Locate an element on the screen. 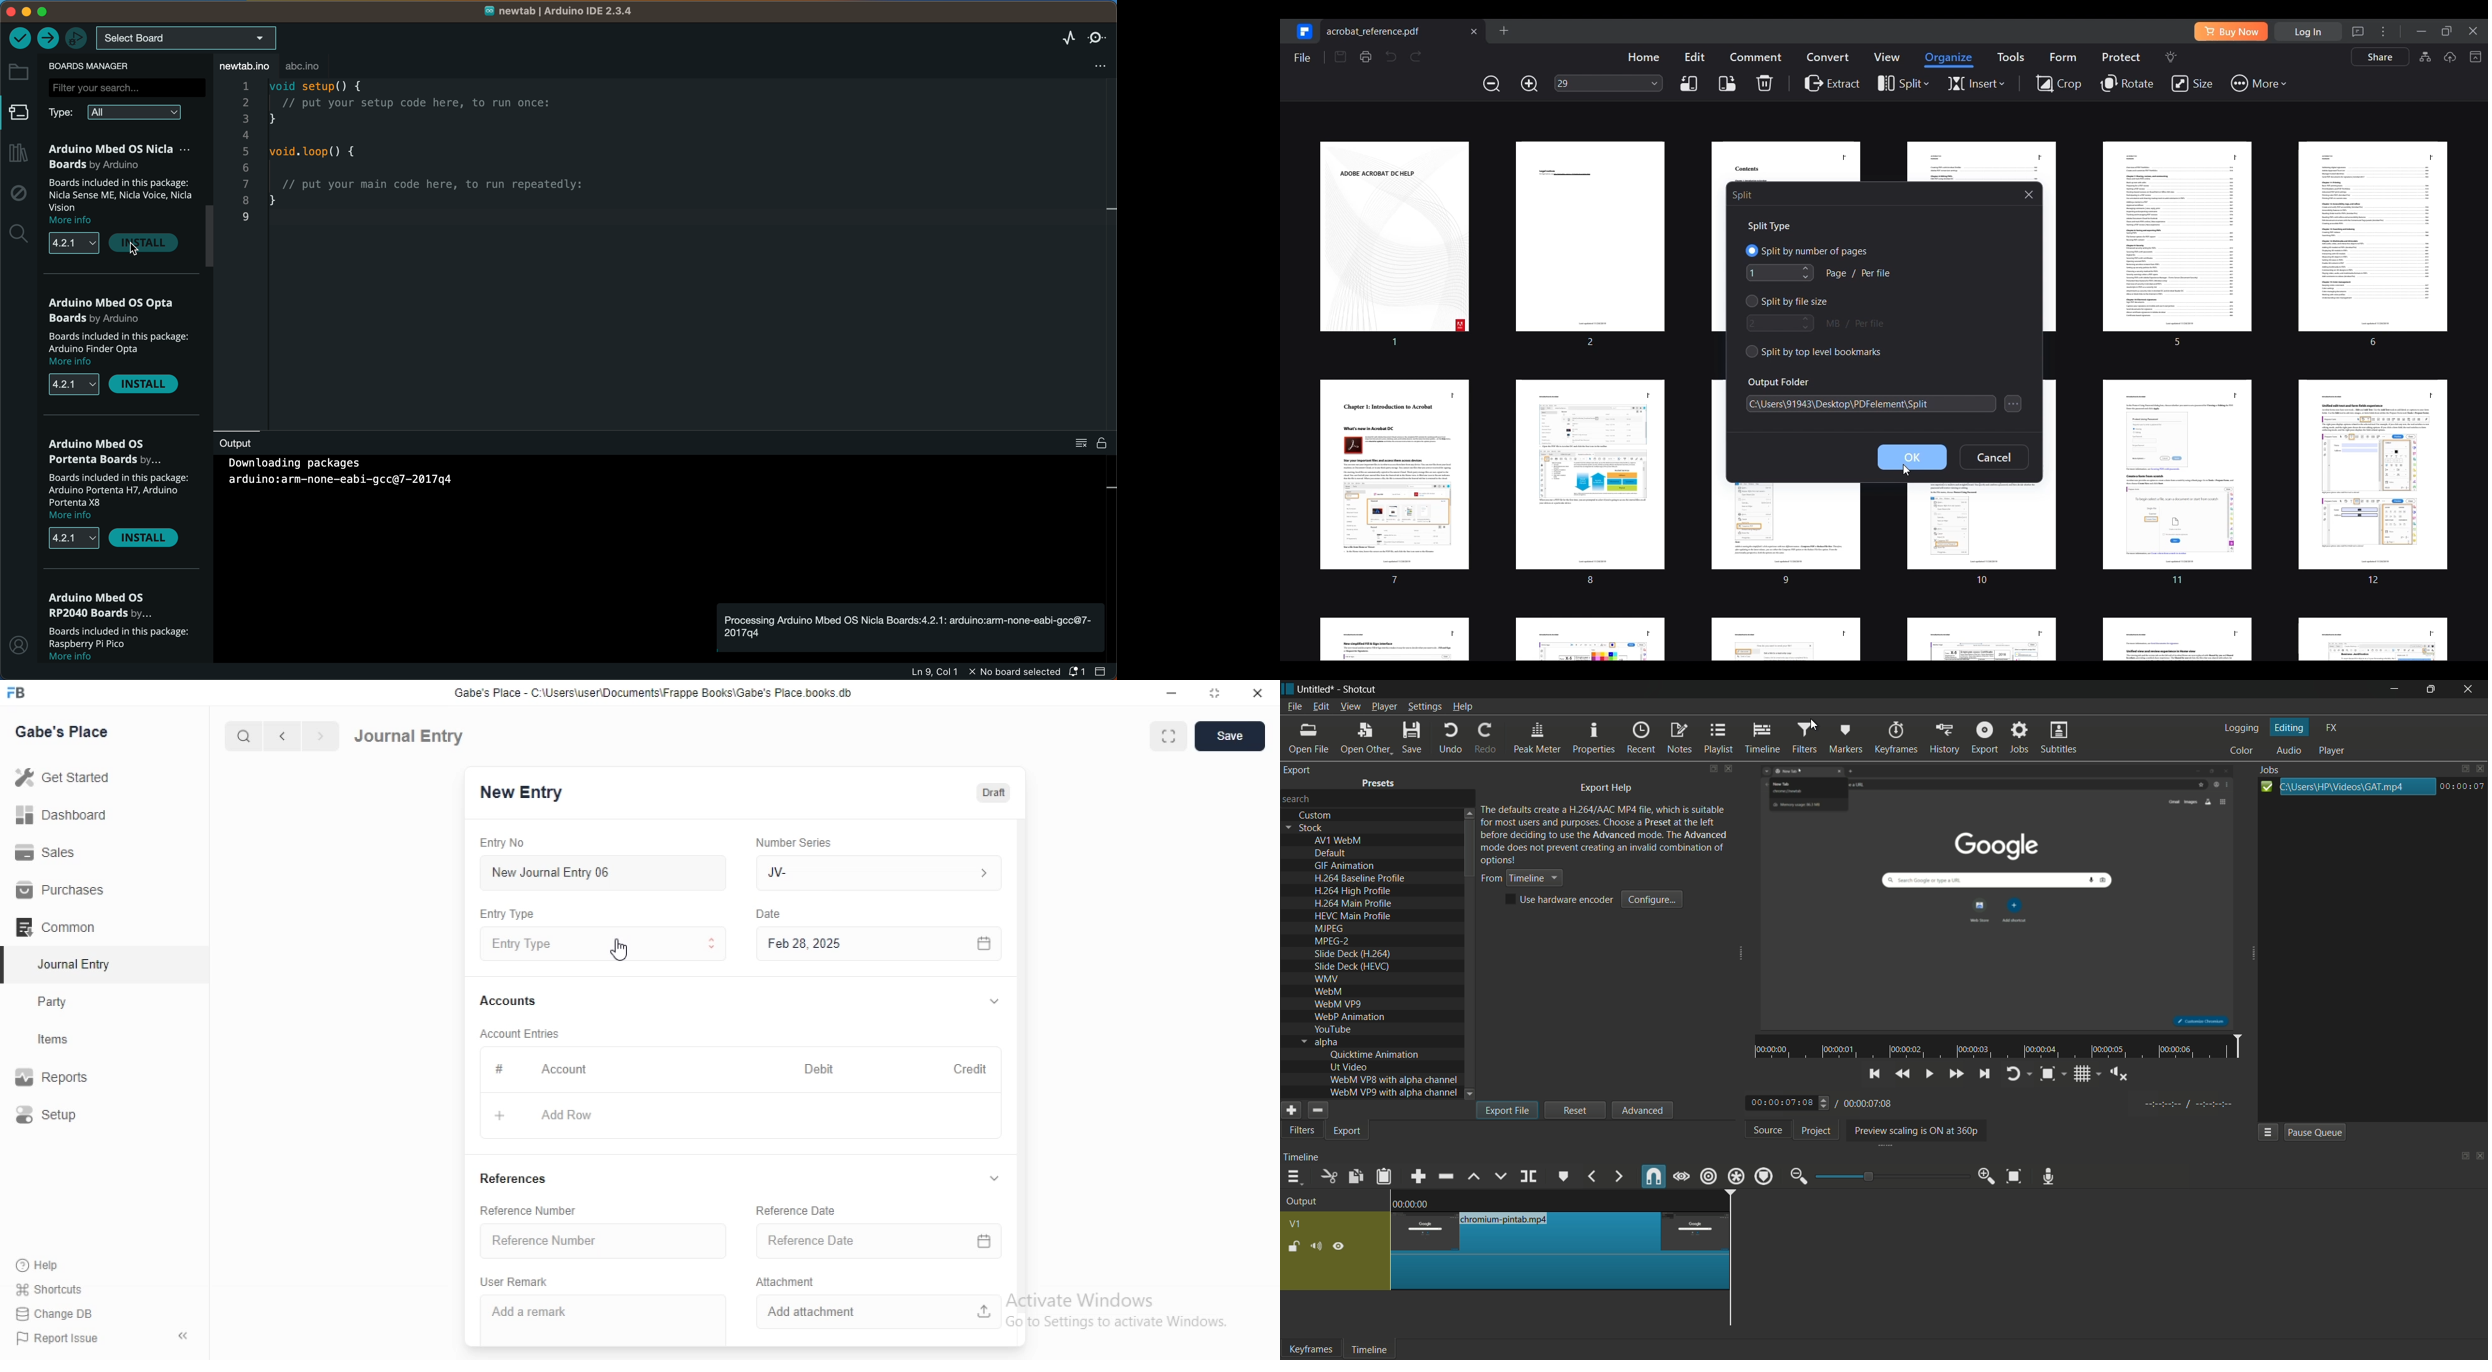  Slide Deck (H.264) is located at coordinates (1354, 953).